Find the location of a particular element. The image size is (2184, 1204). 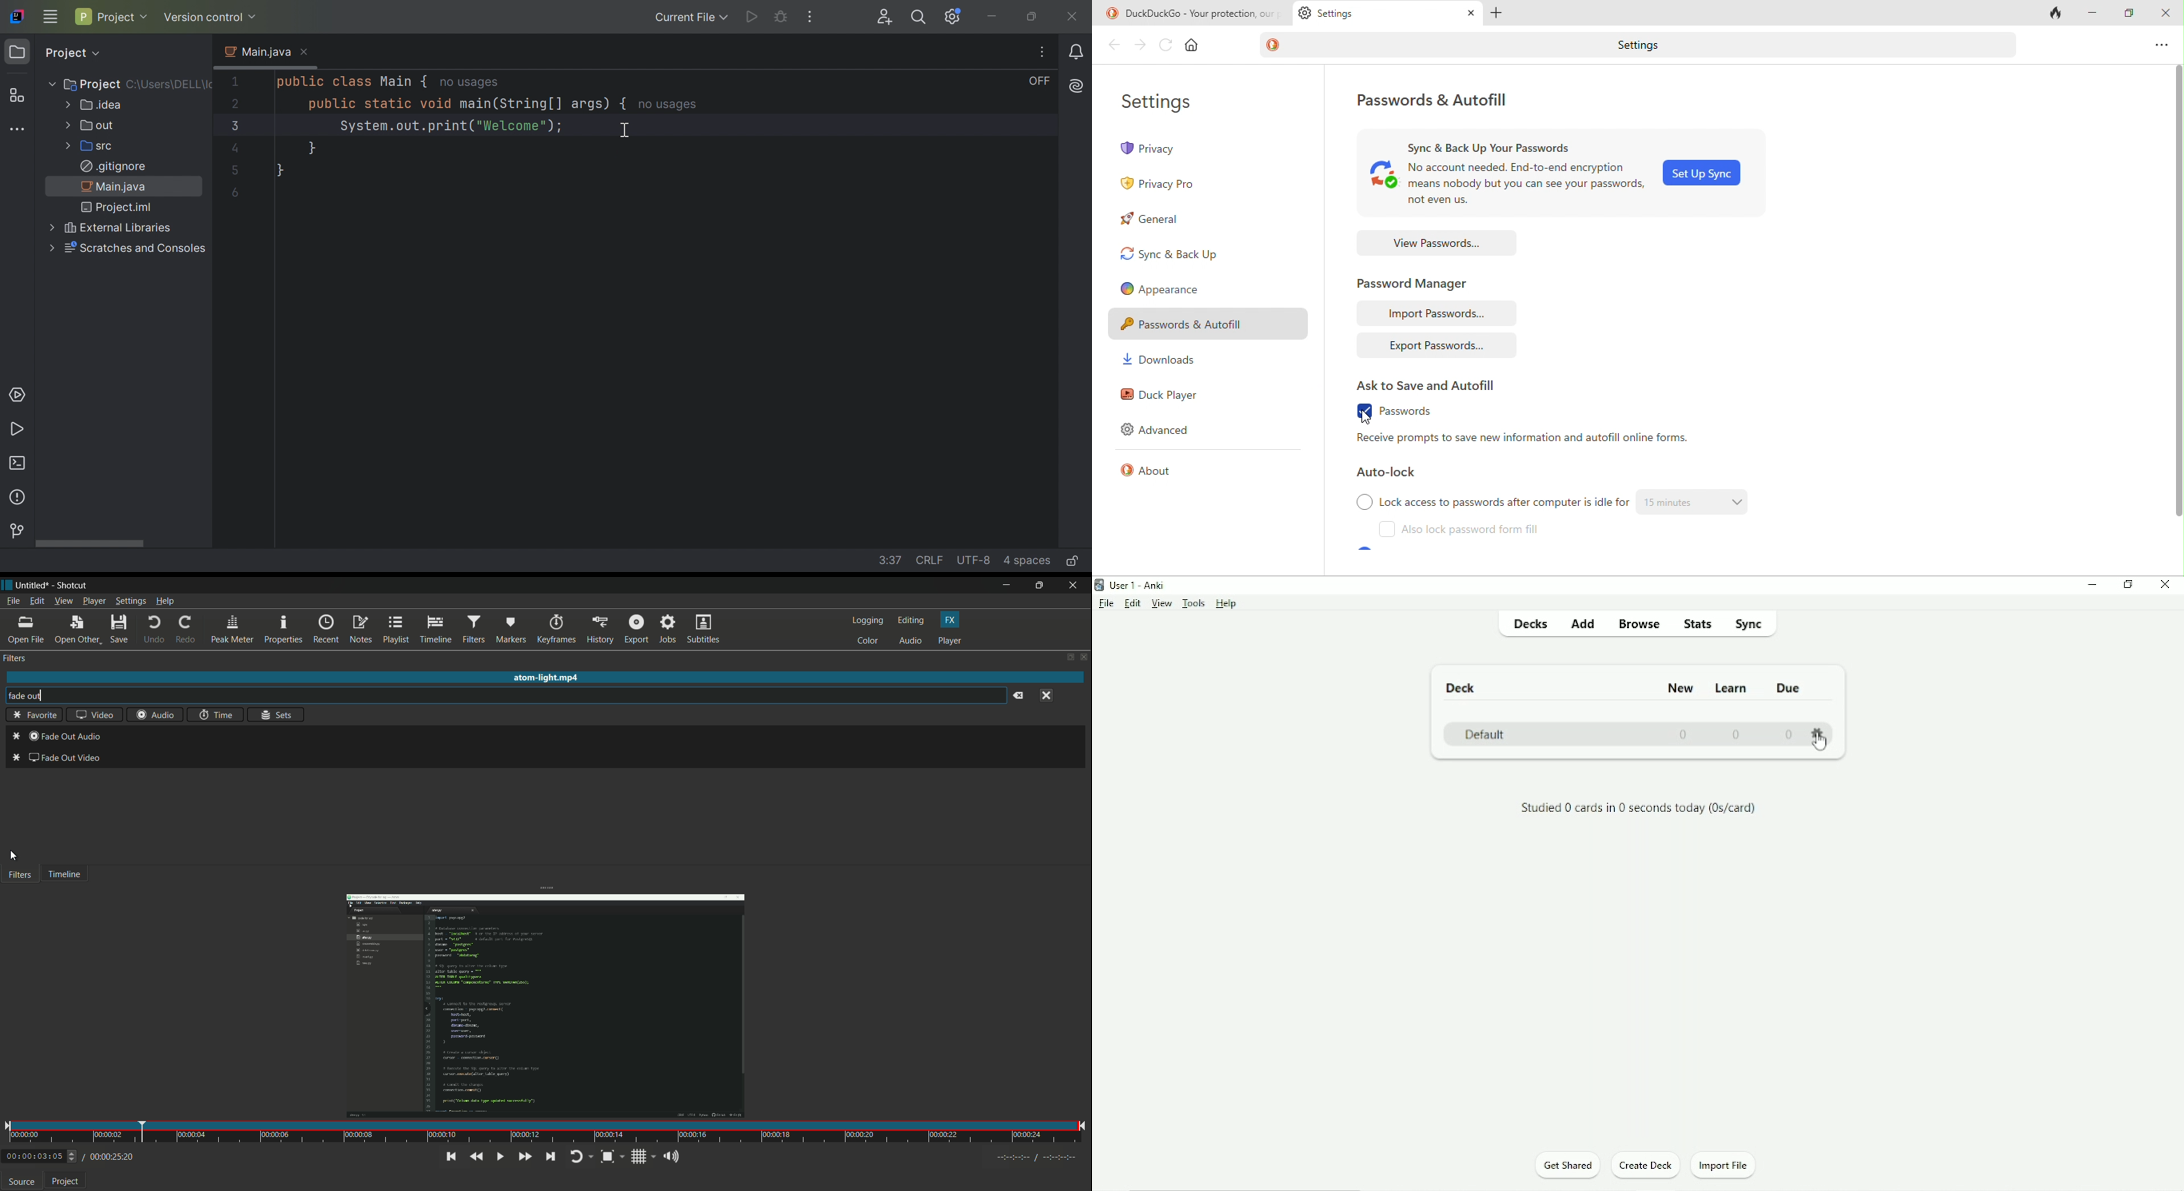

Tools is located at coordinates (1194, 603).